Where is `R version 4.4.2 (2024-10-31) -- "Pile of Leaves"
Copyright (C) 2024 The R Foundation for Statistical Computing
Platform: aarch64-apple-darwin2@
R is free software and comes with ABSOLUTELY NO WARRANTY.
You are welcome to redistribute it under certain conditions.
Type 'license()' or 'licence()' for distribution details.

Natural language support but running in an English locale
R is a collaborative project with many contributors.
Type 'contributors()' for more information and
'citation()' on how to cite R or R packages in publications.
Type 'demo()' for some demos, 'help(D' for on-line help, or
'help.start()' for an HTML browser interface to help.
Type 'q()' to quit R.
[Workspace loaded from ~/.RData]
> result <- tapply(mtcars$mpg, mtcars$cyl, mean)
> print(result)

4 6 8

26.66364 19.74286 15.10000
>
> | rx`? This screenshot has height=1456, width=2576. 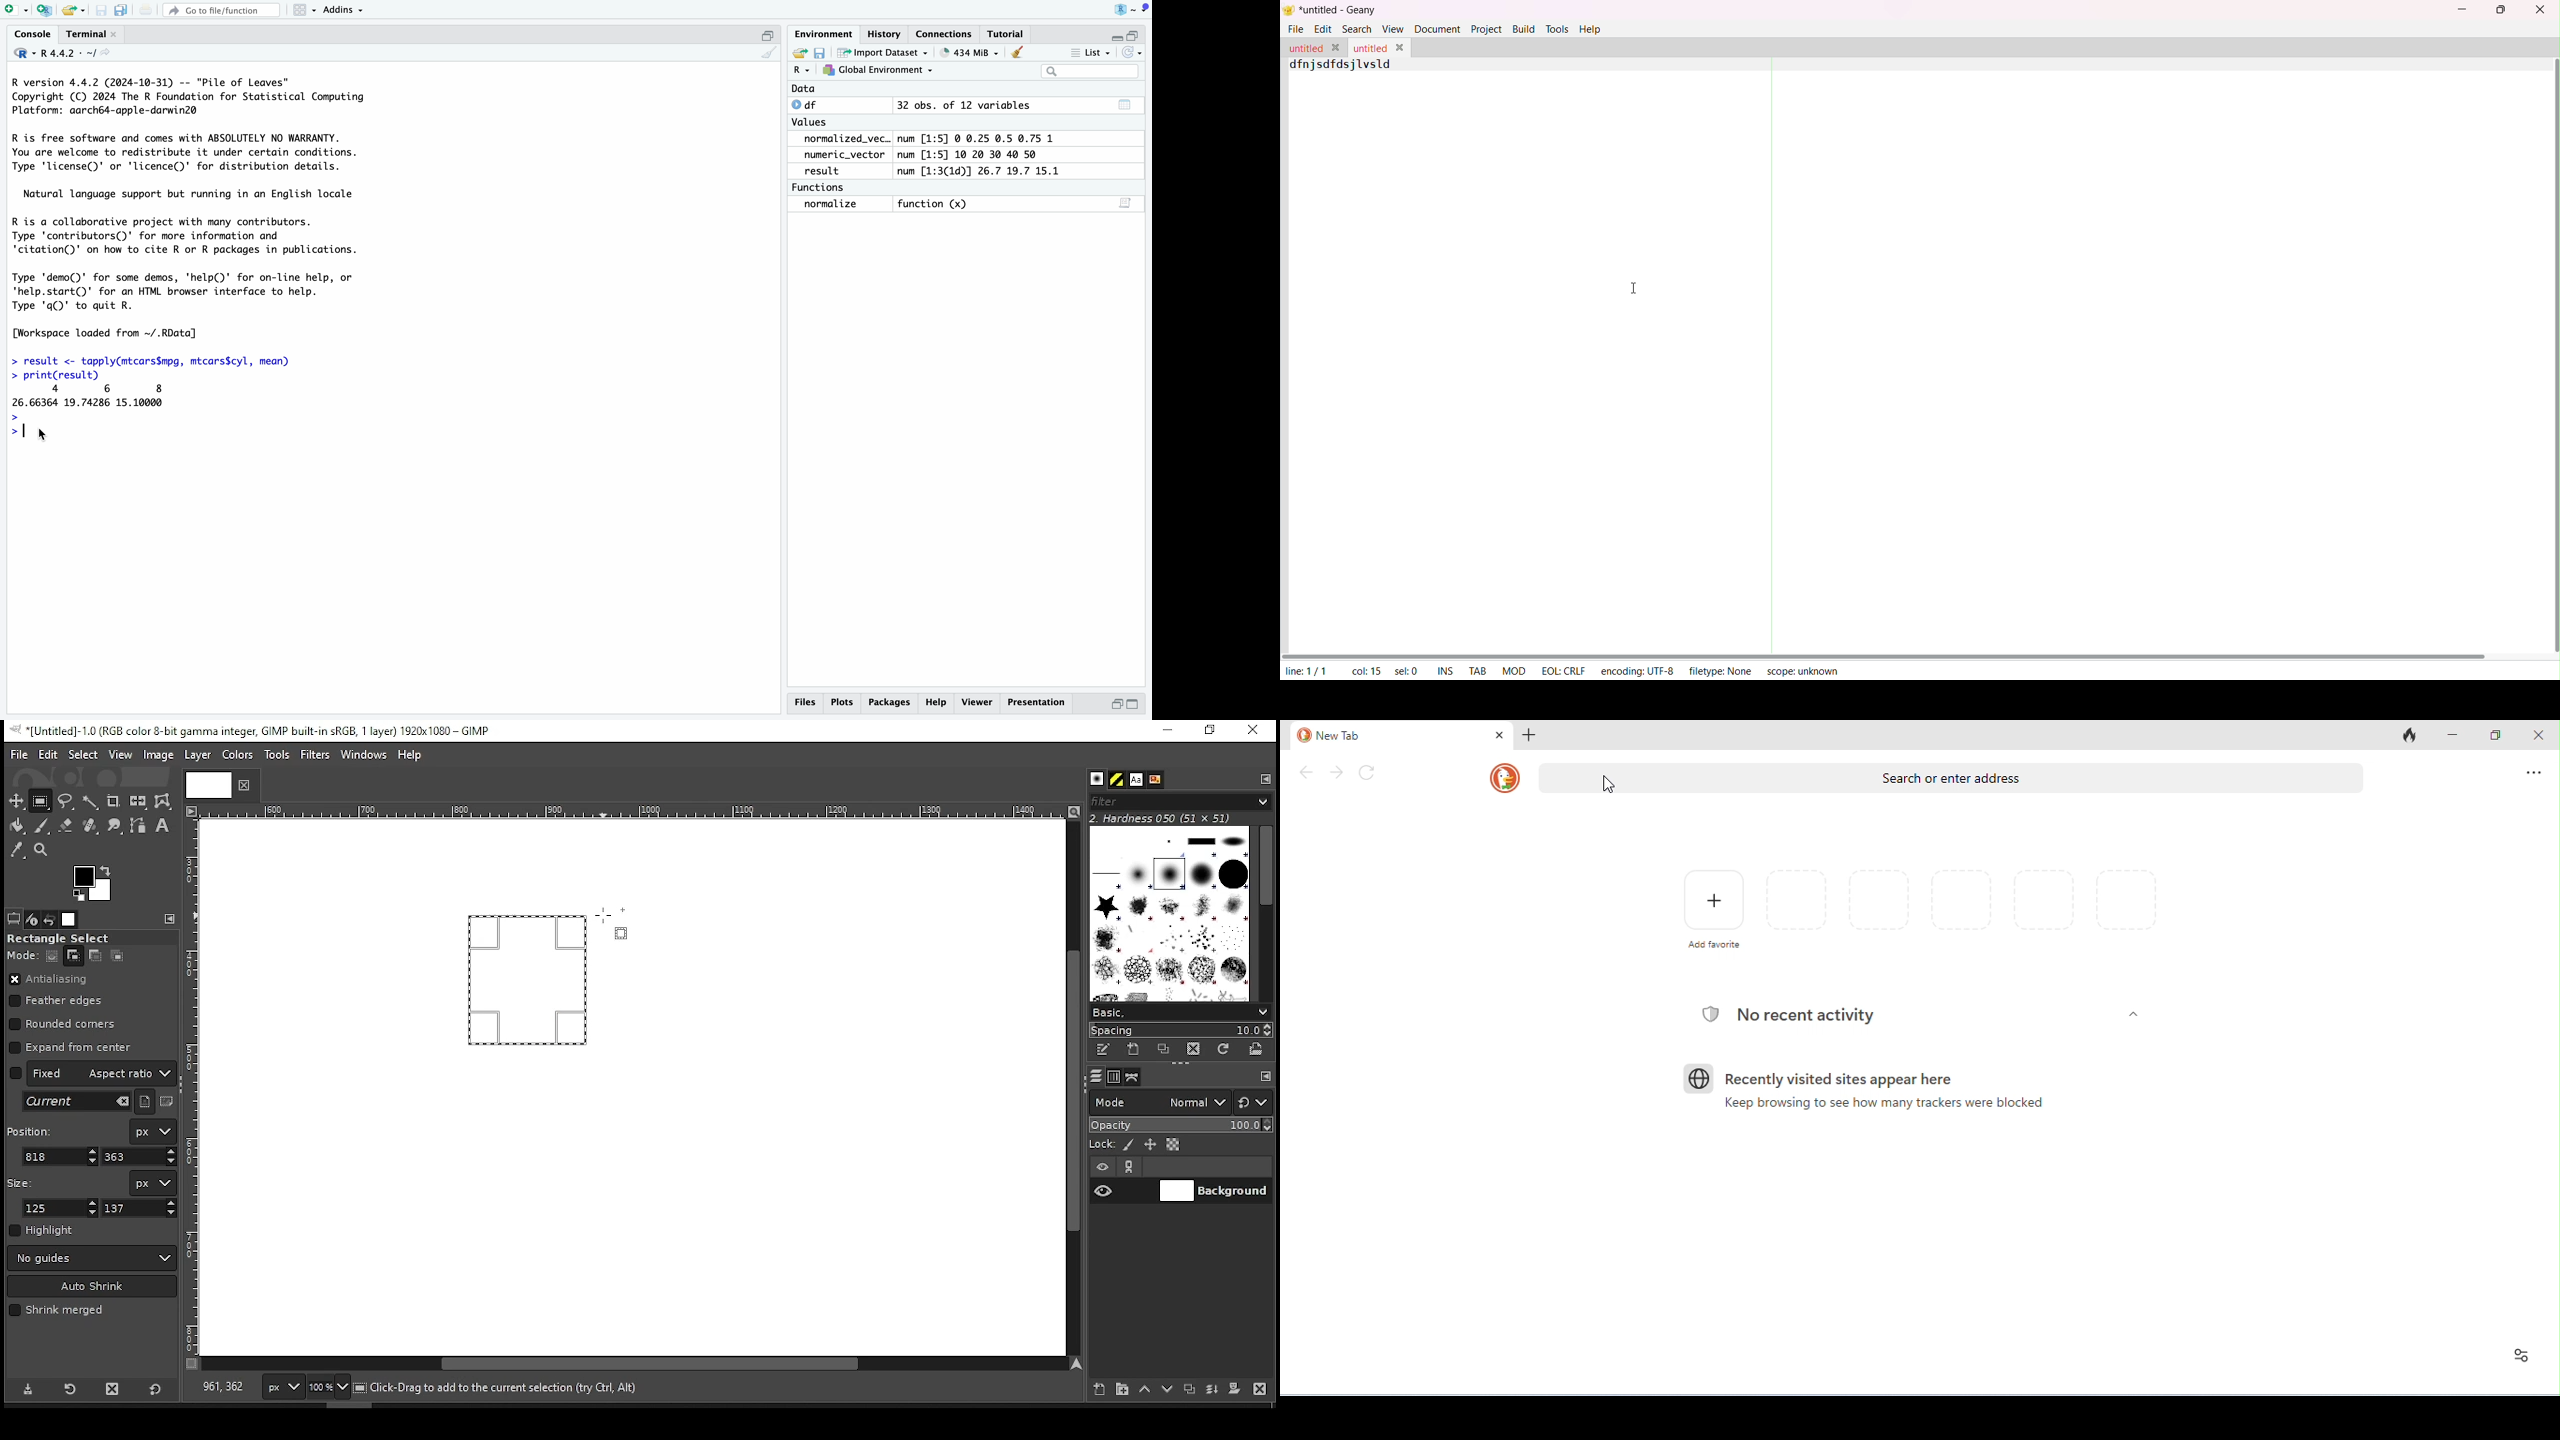
R version 4.4.2 (2024-10-31) -- "Pile of Leaves"
Copyright (C) 2024 The R Foundation for Statistical Computing
Platform: aarch64-apple-darwin2@
R is free software and comes with ABSOLUTELY NO WARRANTY.
You are welcome to redistribute it under certain conditions.
Type 'license()' or 'licence()' for distribution details.

Natural language support but running in an English locale
R is a collaborative project with many contributors.
Type 'contributors()' for more information and
'citation()' on how to cite R or R packages in publications.
Type 'demo()' for some demos, 'help(D' for on-line help, or
'help.start()' for an HTML browser interface to help.
Type 'q()' to quit R.
[Workspace loaded from ~/.RData]
> result <- tapply(mtcars$mpg, mtcars$cyl, mean)
> print(result)

4 6 8

26.66364 19.74286 15.10000
>
> | rx is located at coordinates (394, 389).